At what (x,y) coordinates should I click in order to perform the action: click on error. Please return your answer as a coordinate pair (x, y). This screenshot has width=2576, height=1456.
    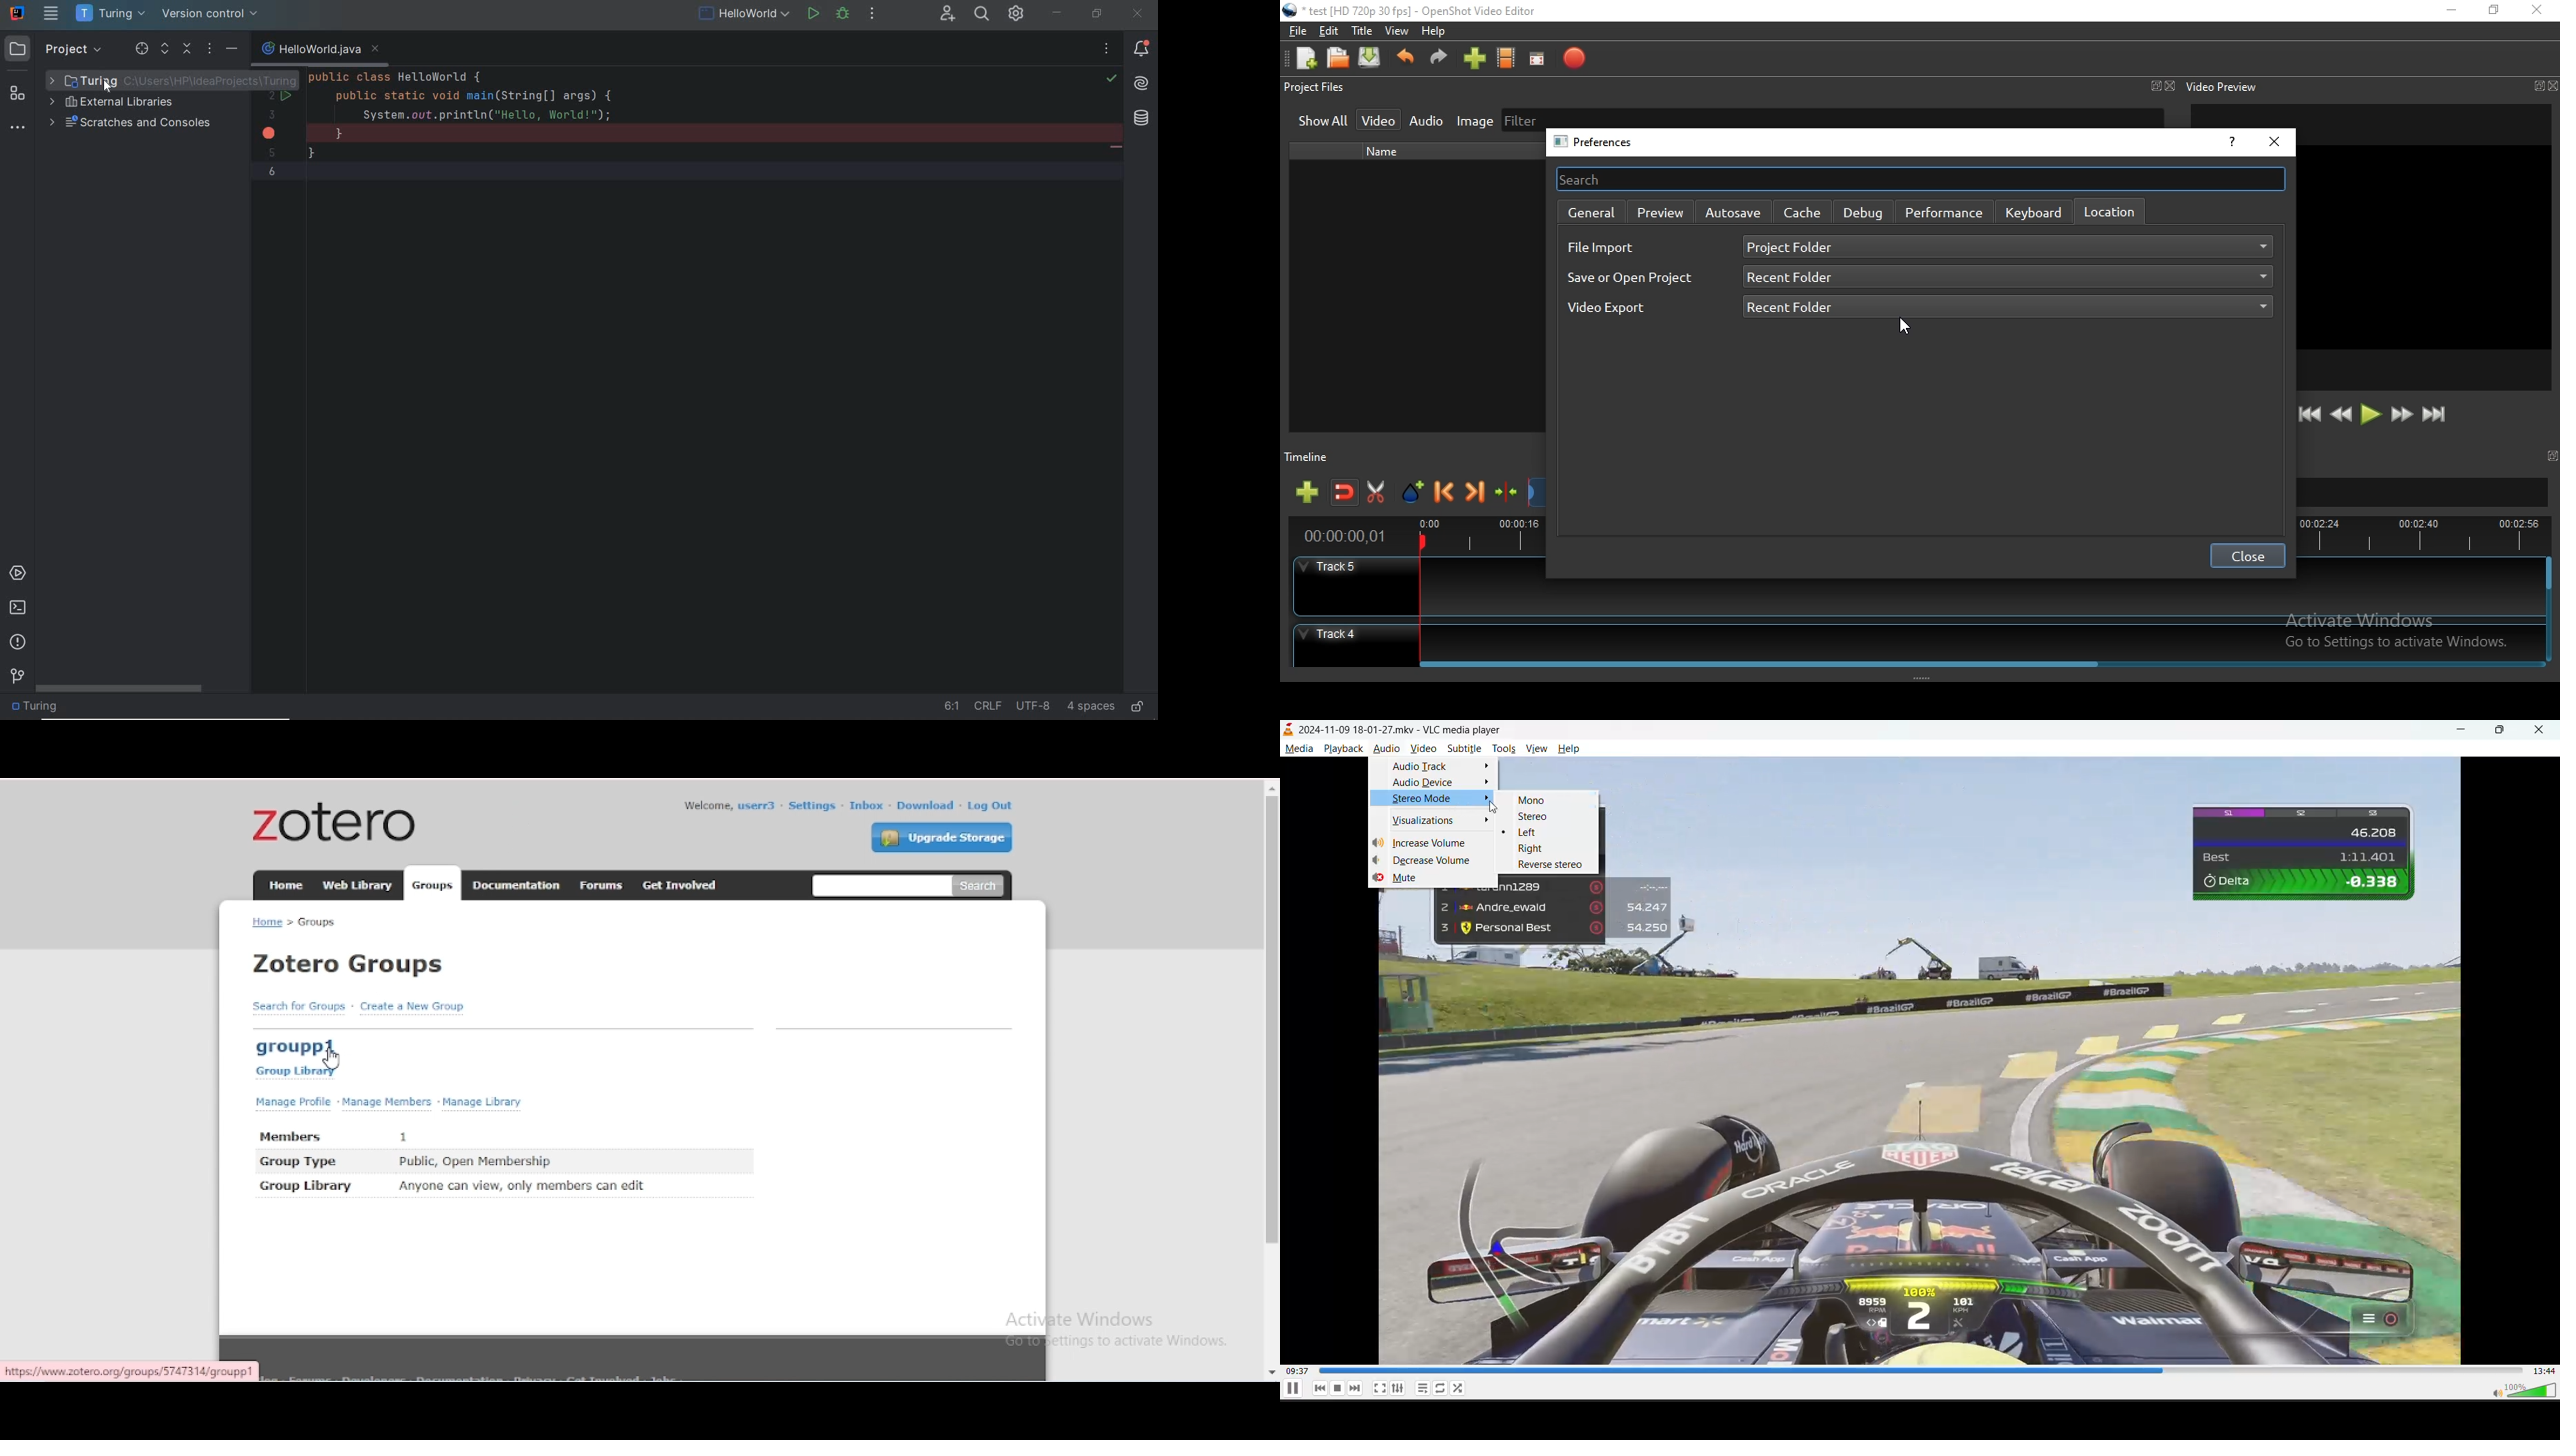
    Looking at the image, I should click on (270, 132).